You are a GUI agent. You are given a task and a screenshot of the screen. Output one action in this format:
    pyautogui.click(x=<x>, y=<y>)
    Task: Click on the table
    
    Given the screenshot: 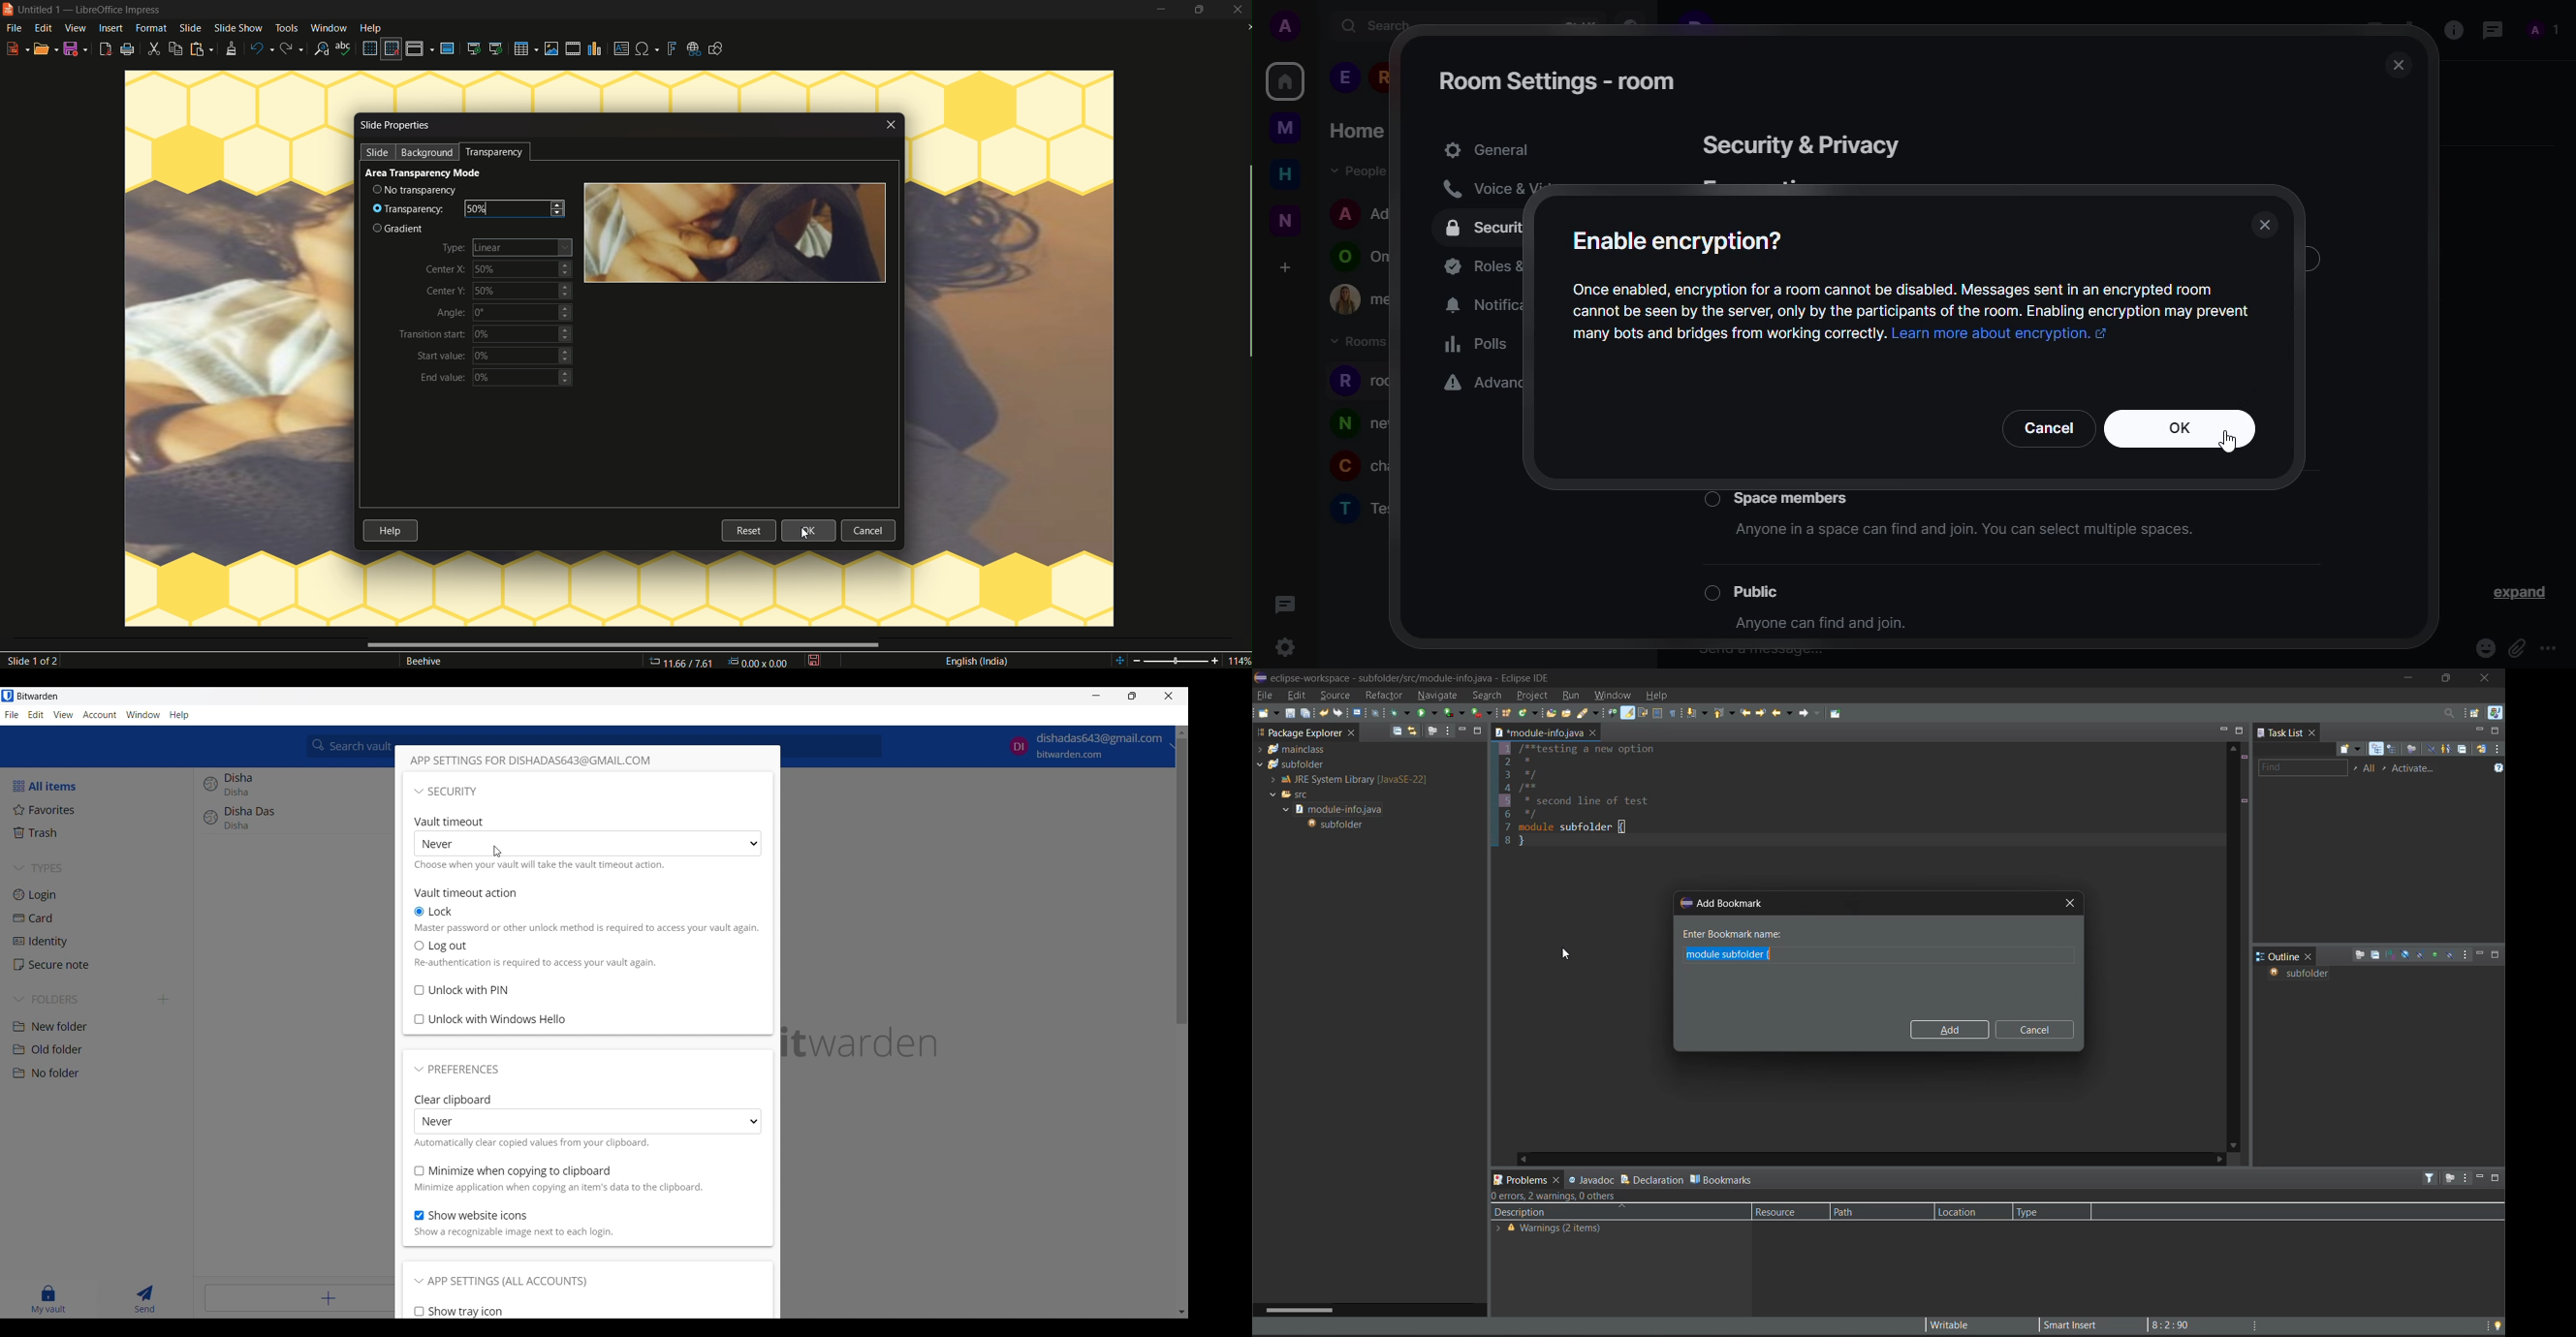 What is the action you would take?
    pyautogui.click(x=526, y=48)
    